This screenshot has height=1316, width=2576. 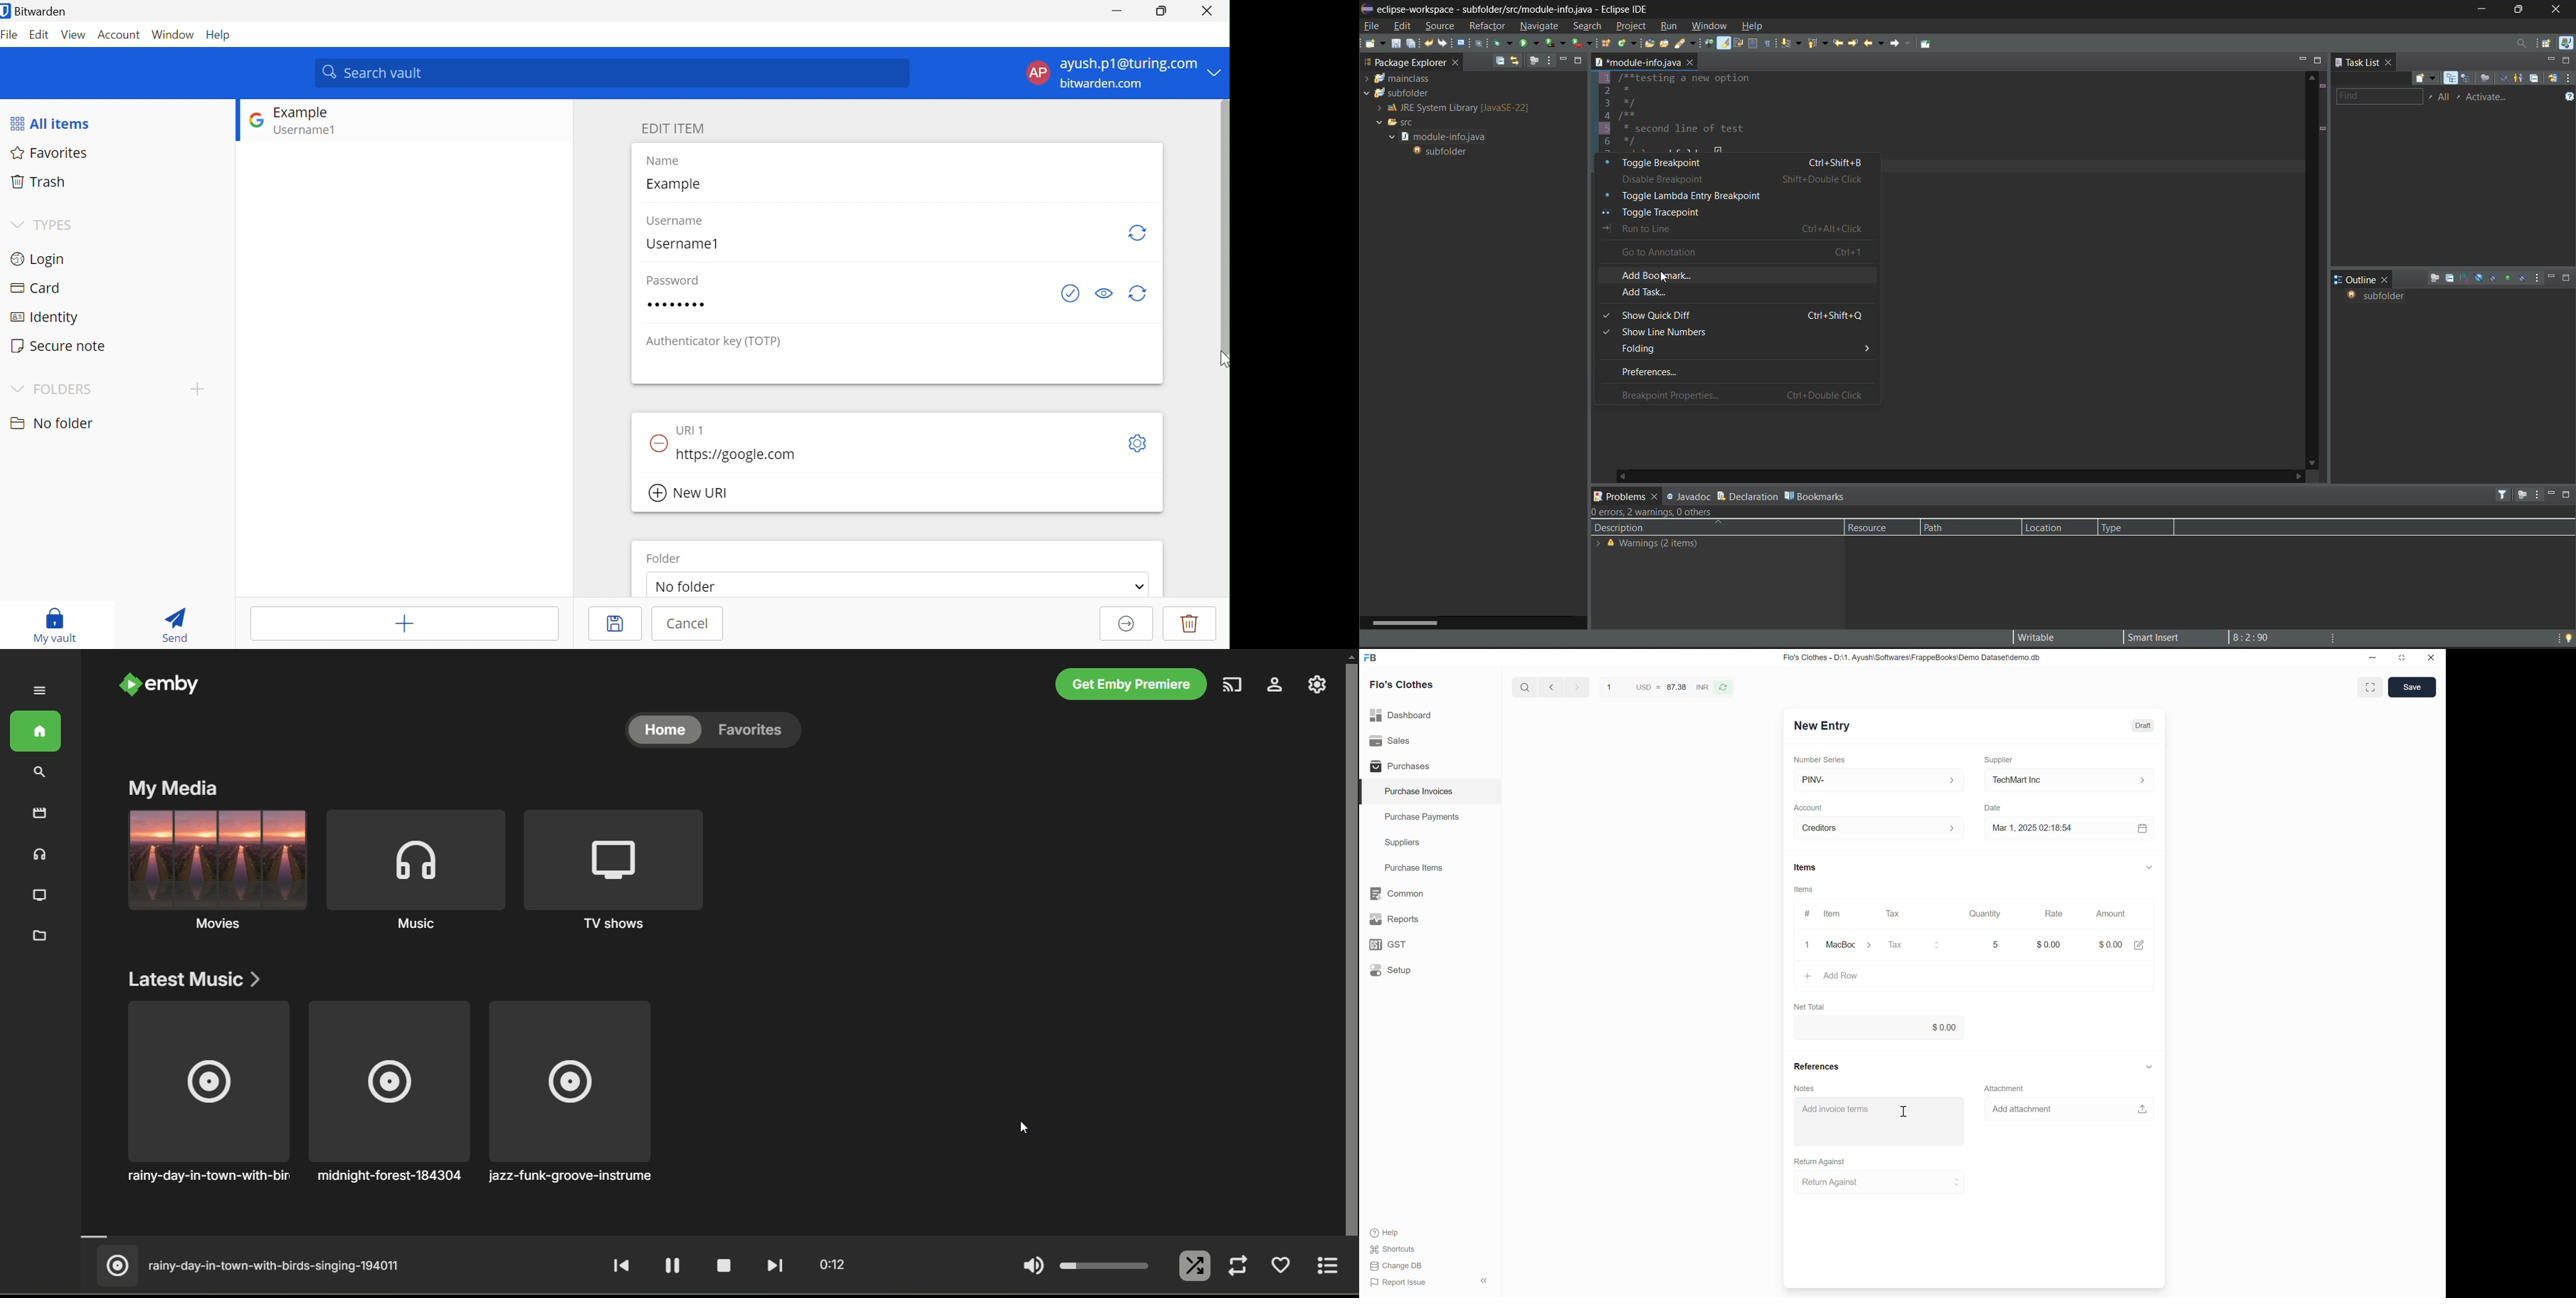 What do you see at coordinates (1552, 686) in the screenshot?
I see `Previous` at bounding box center [1552, 686].